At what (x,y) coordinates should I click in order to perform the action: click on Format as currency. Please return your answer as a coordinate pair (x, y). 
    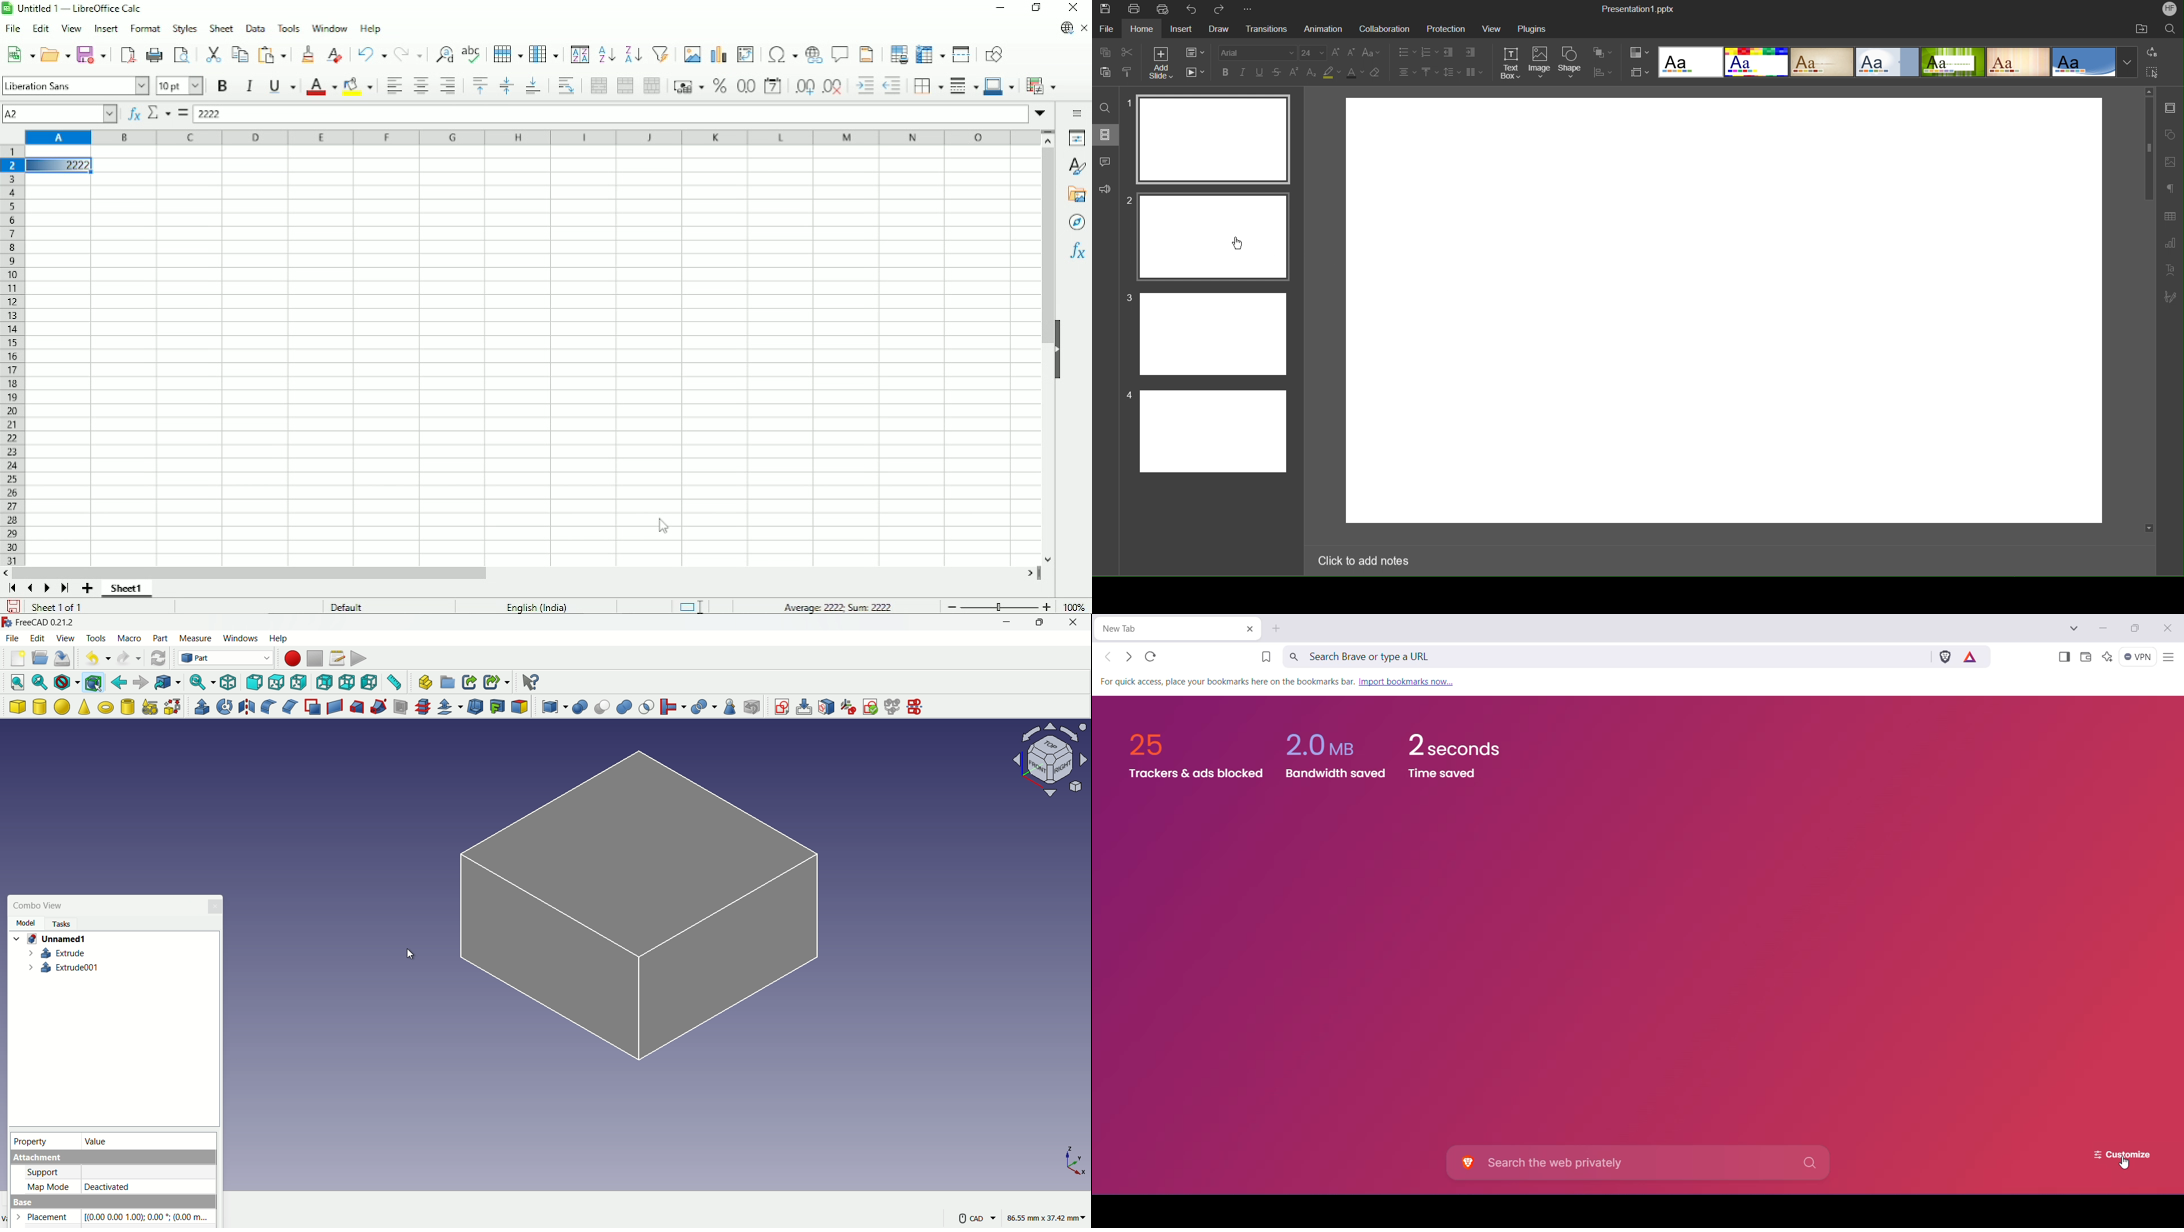
    Looking at the image, I should click on (686, 85).